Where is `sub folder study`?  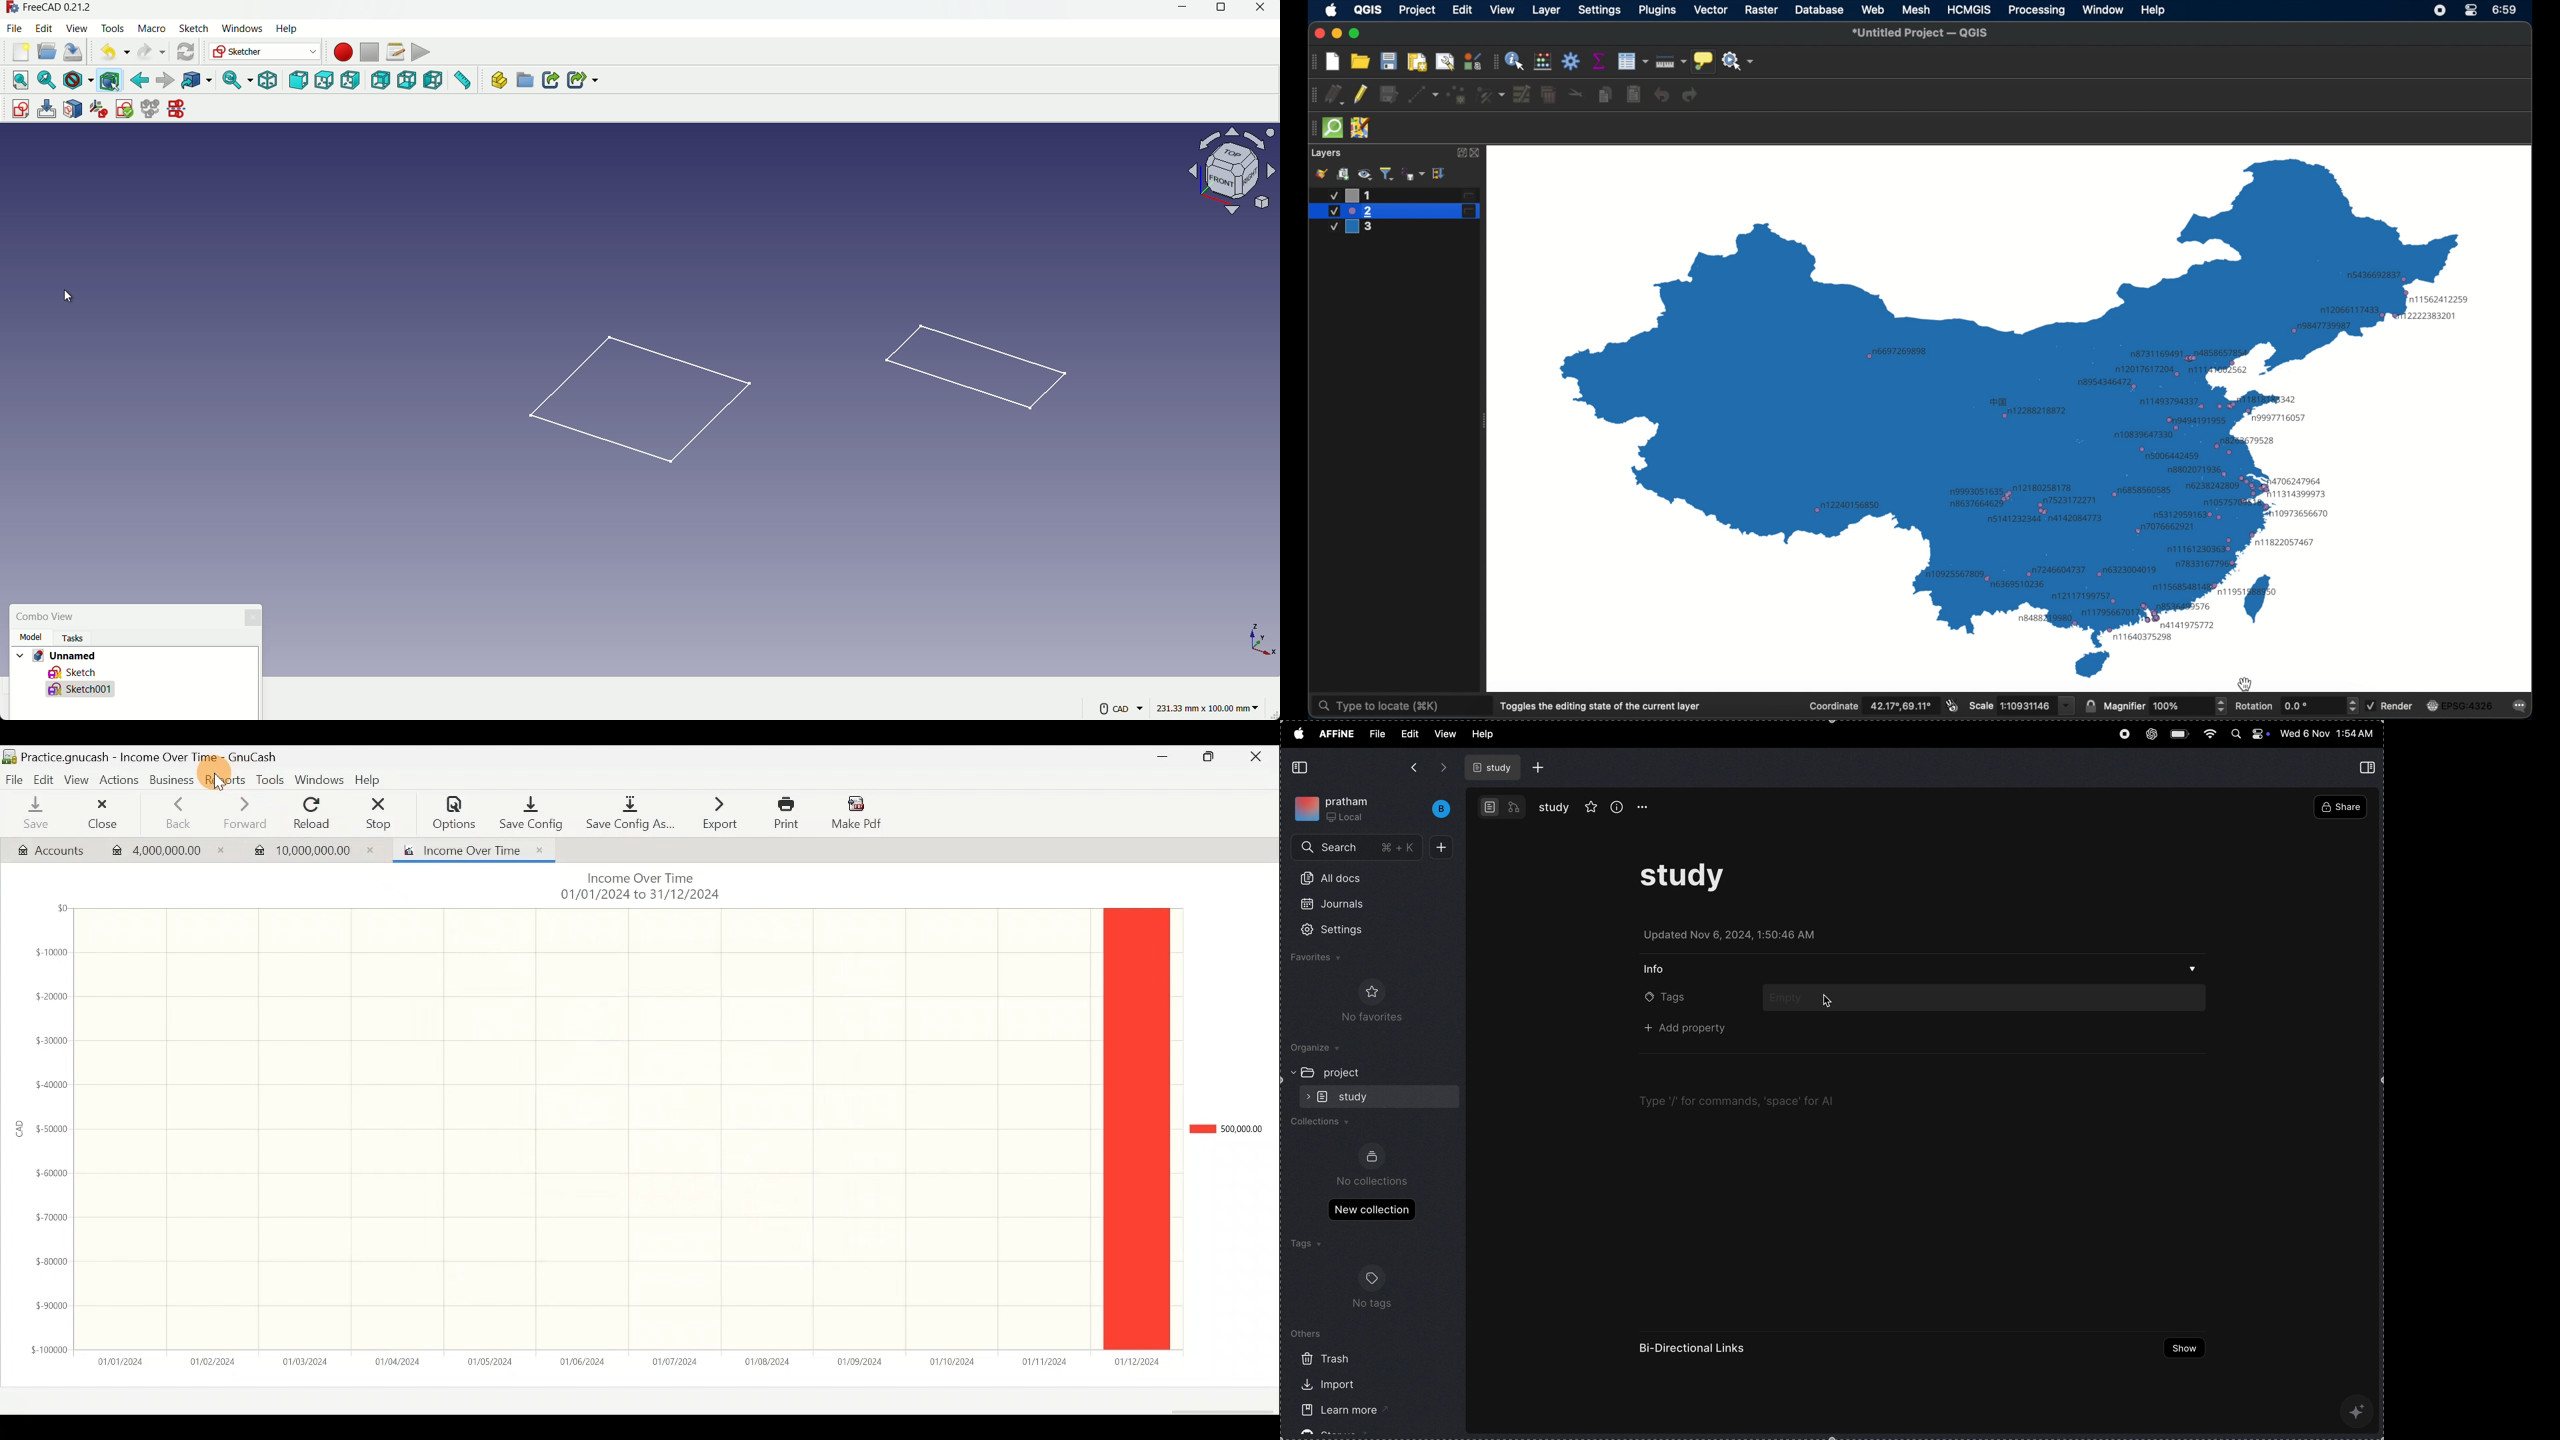
sub folder study is located at coordinates (1356, 1096).